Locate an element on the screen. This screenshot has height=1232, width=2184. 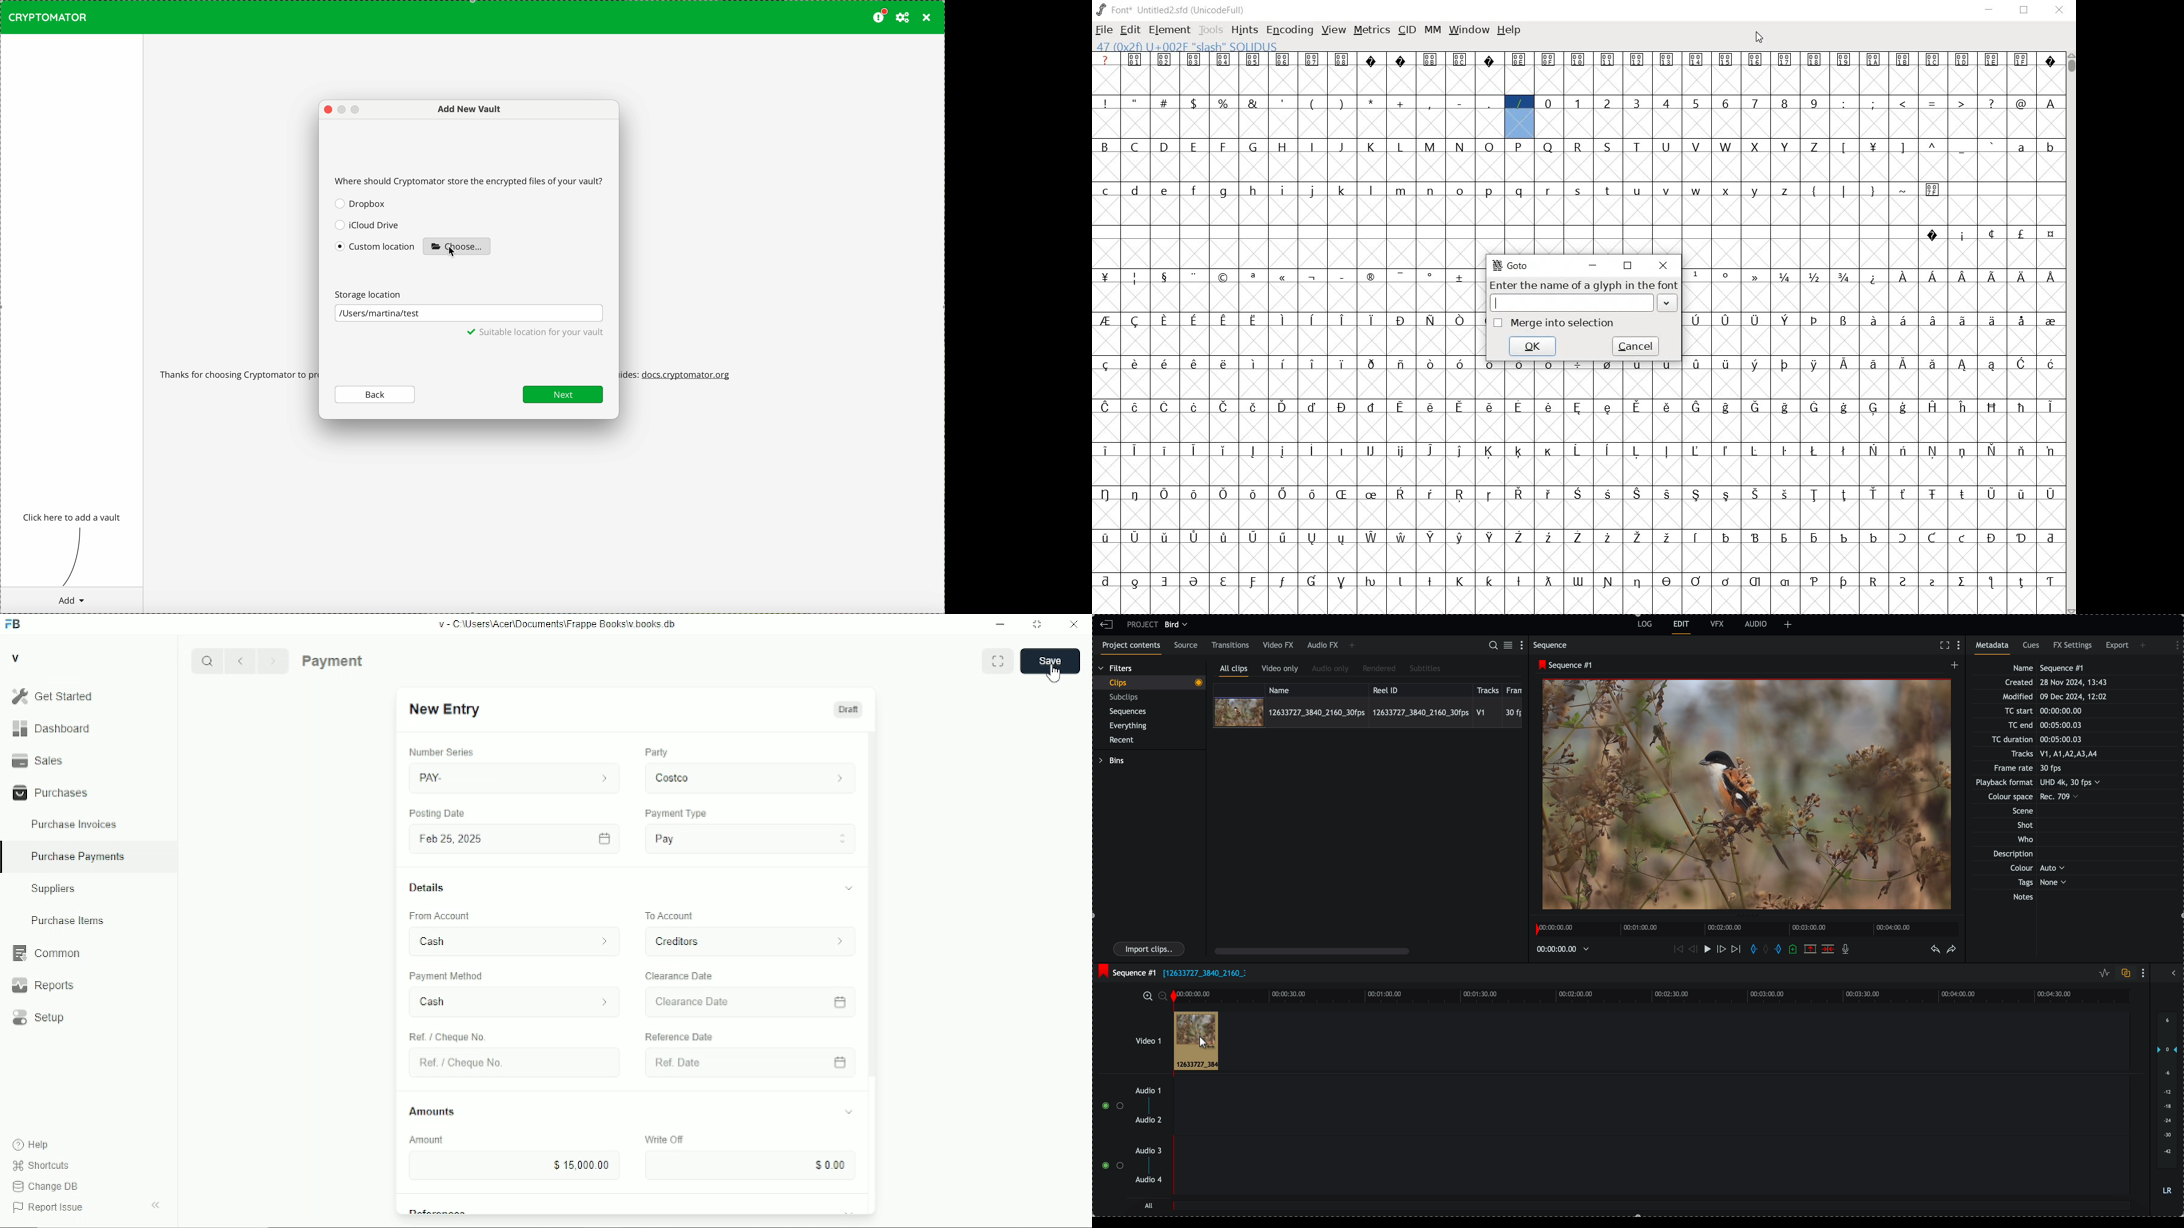
glyph is located at coordinates (1726, 364).